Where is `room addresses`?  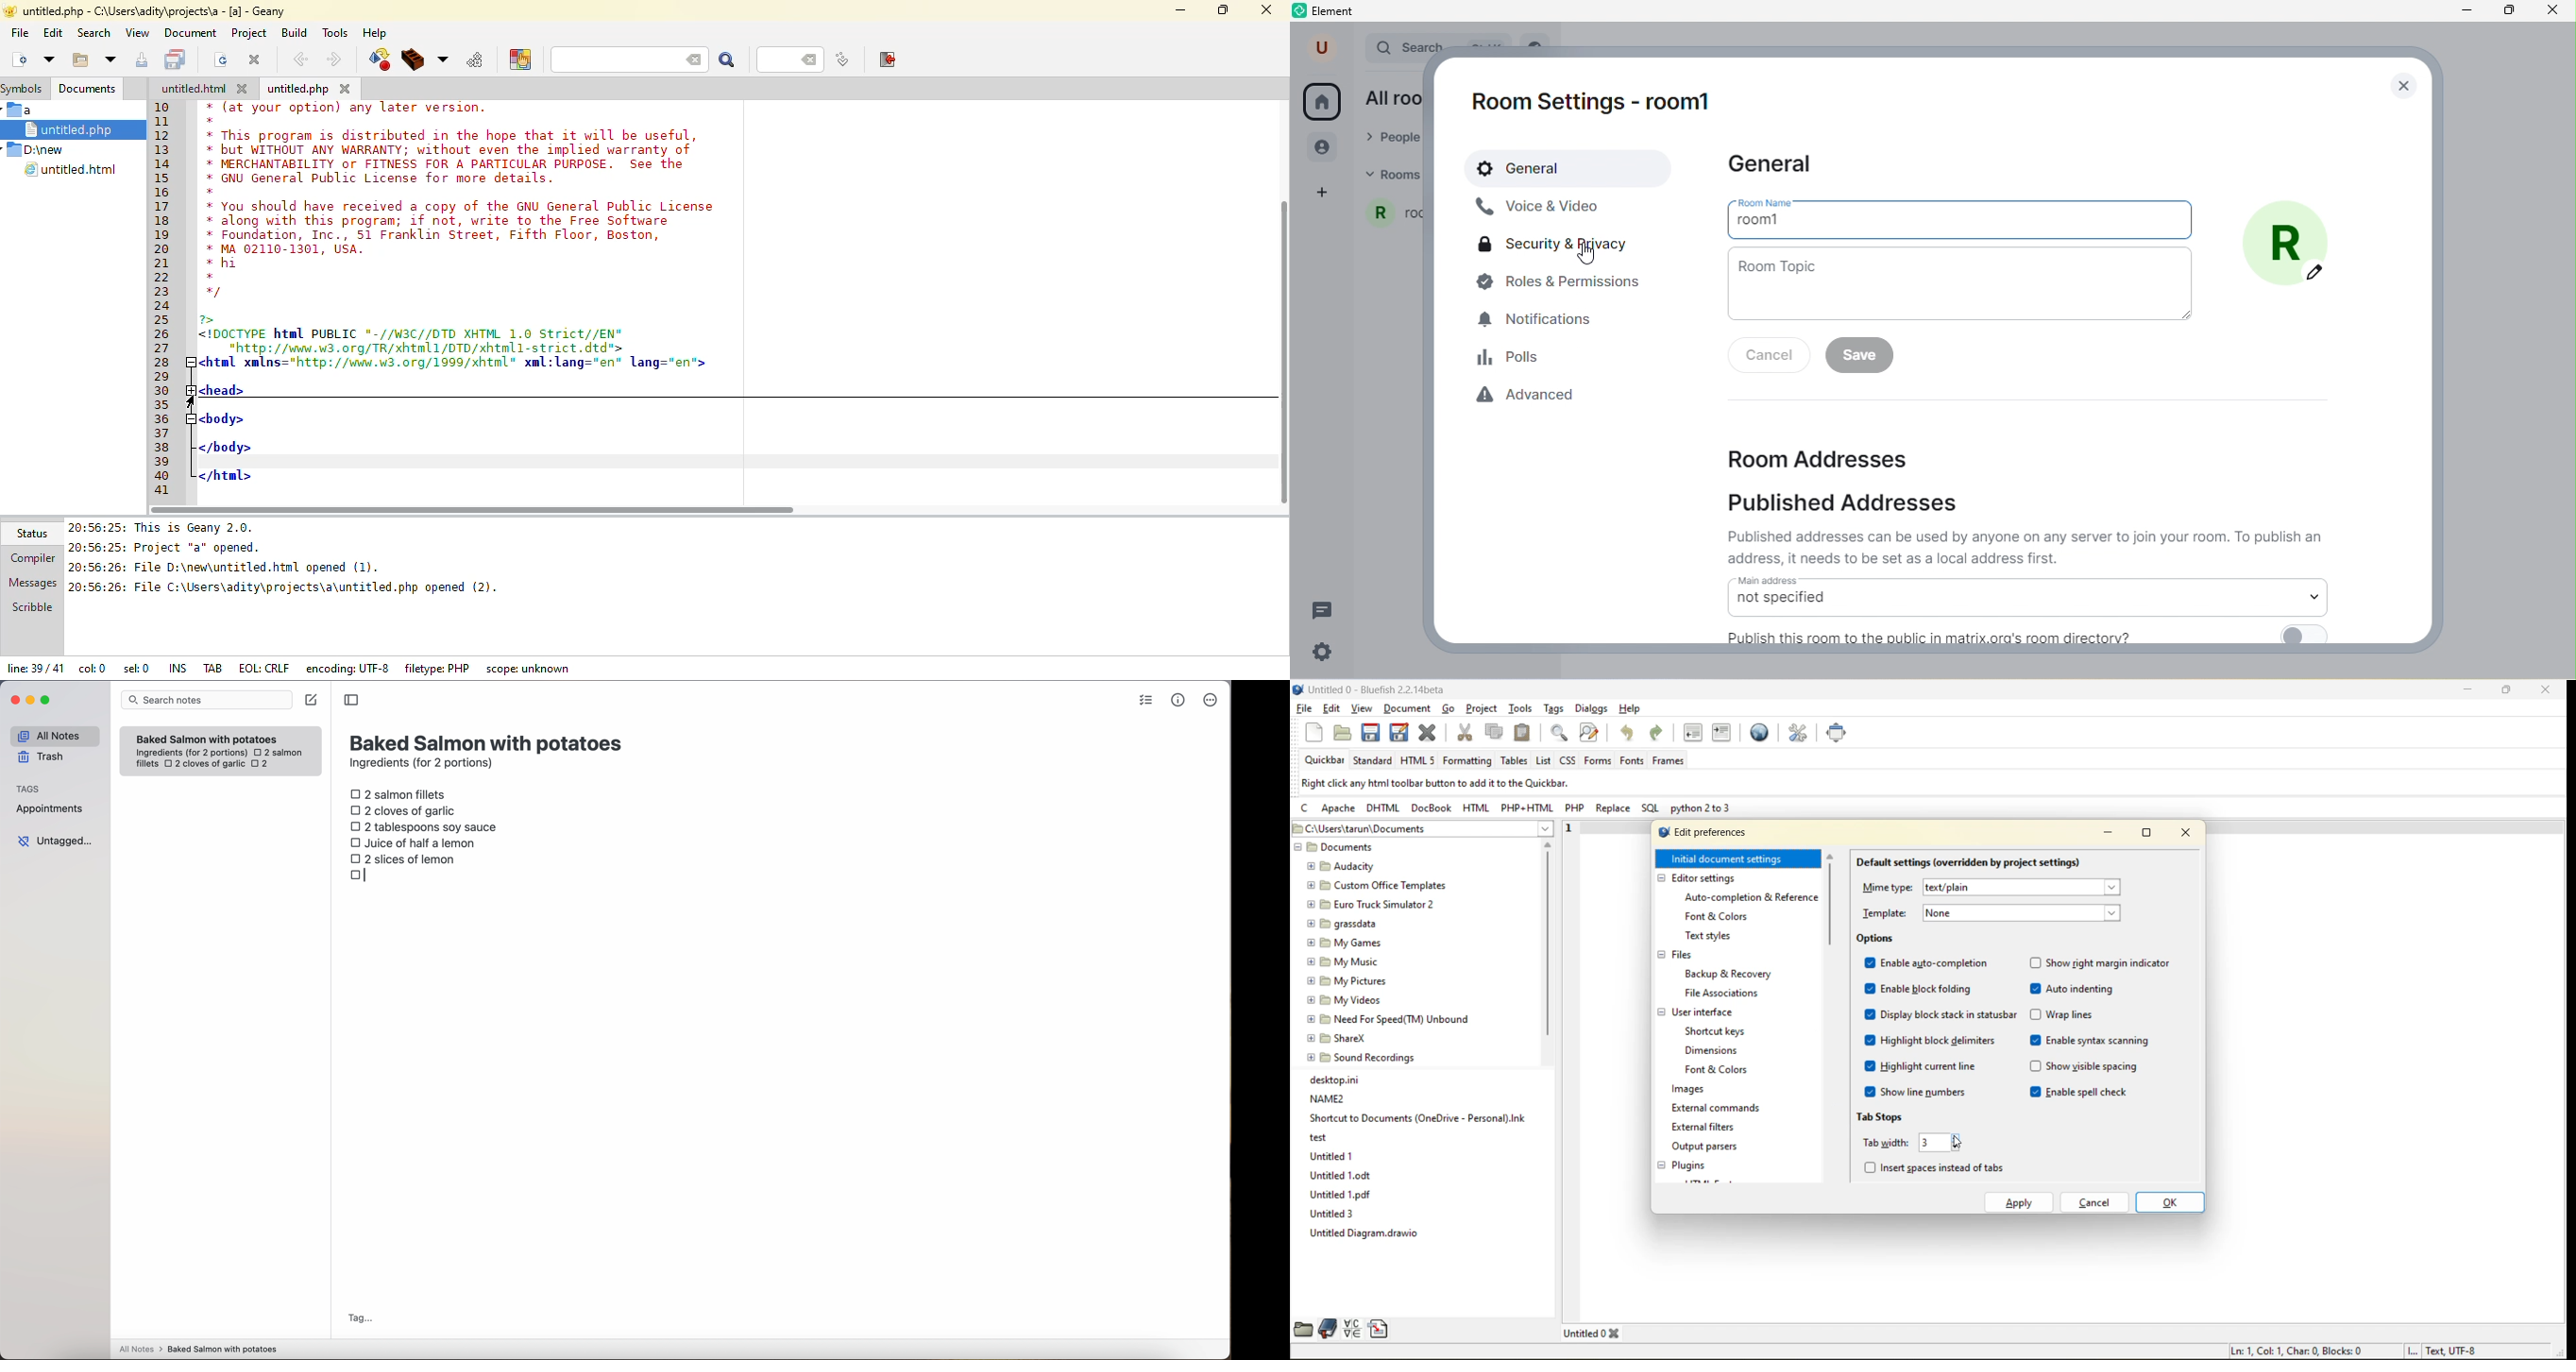 room addresses is located at coordinates (1806, 465).